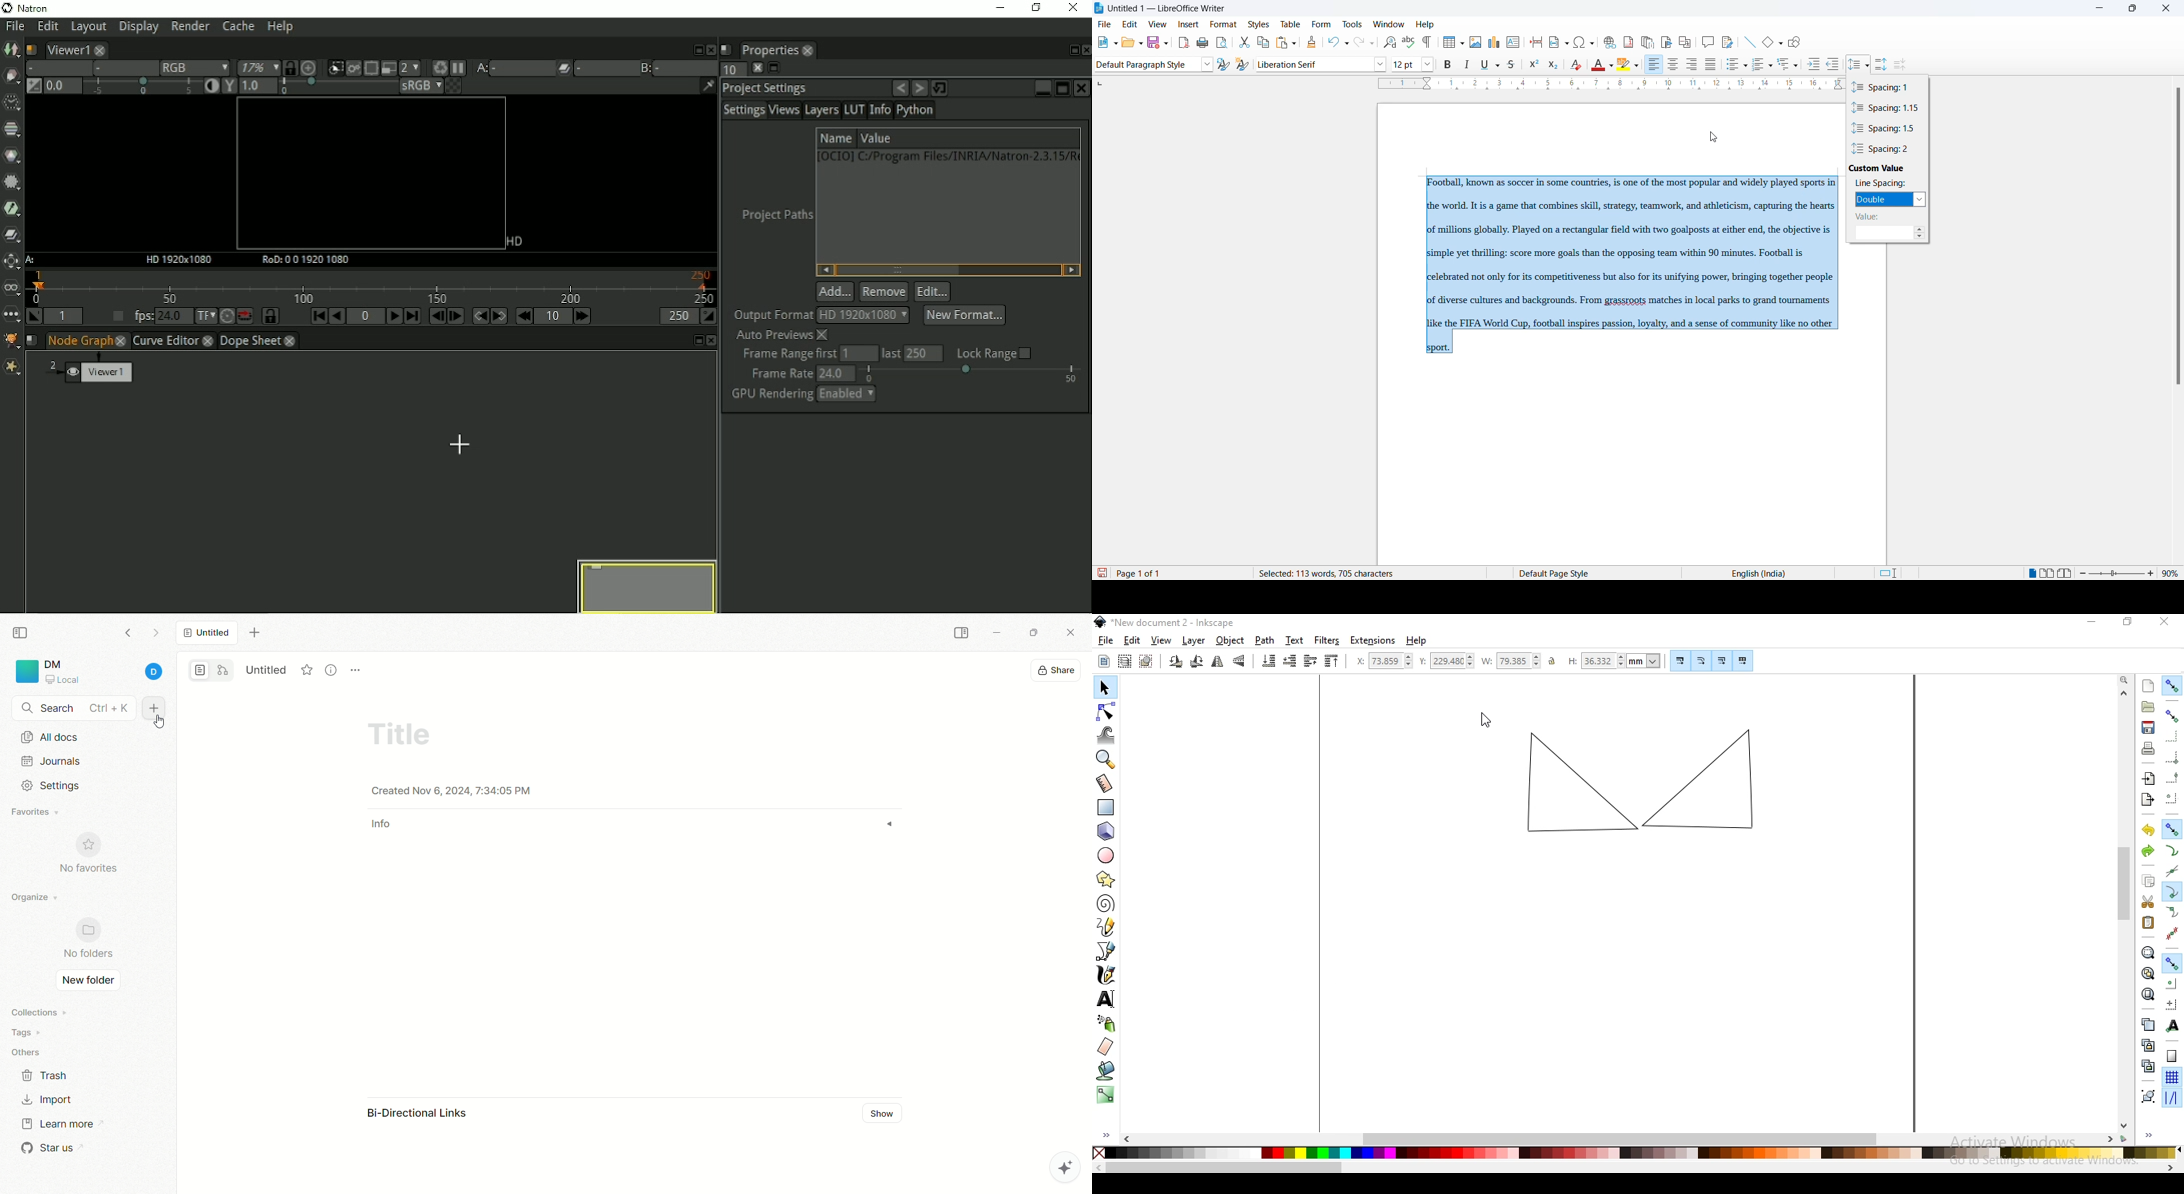  Describe the element at coordinates (1797, 65) in the screenshot. I see `outline format options` at that location.